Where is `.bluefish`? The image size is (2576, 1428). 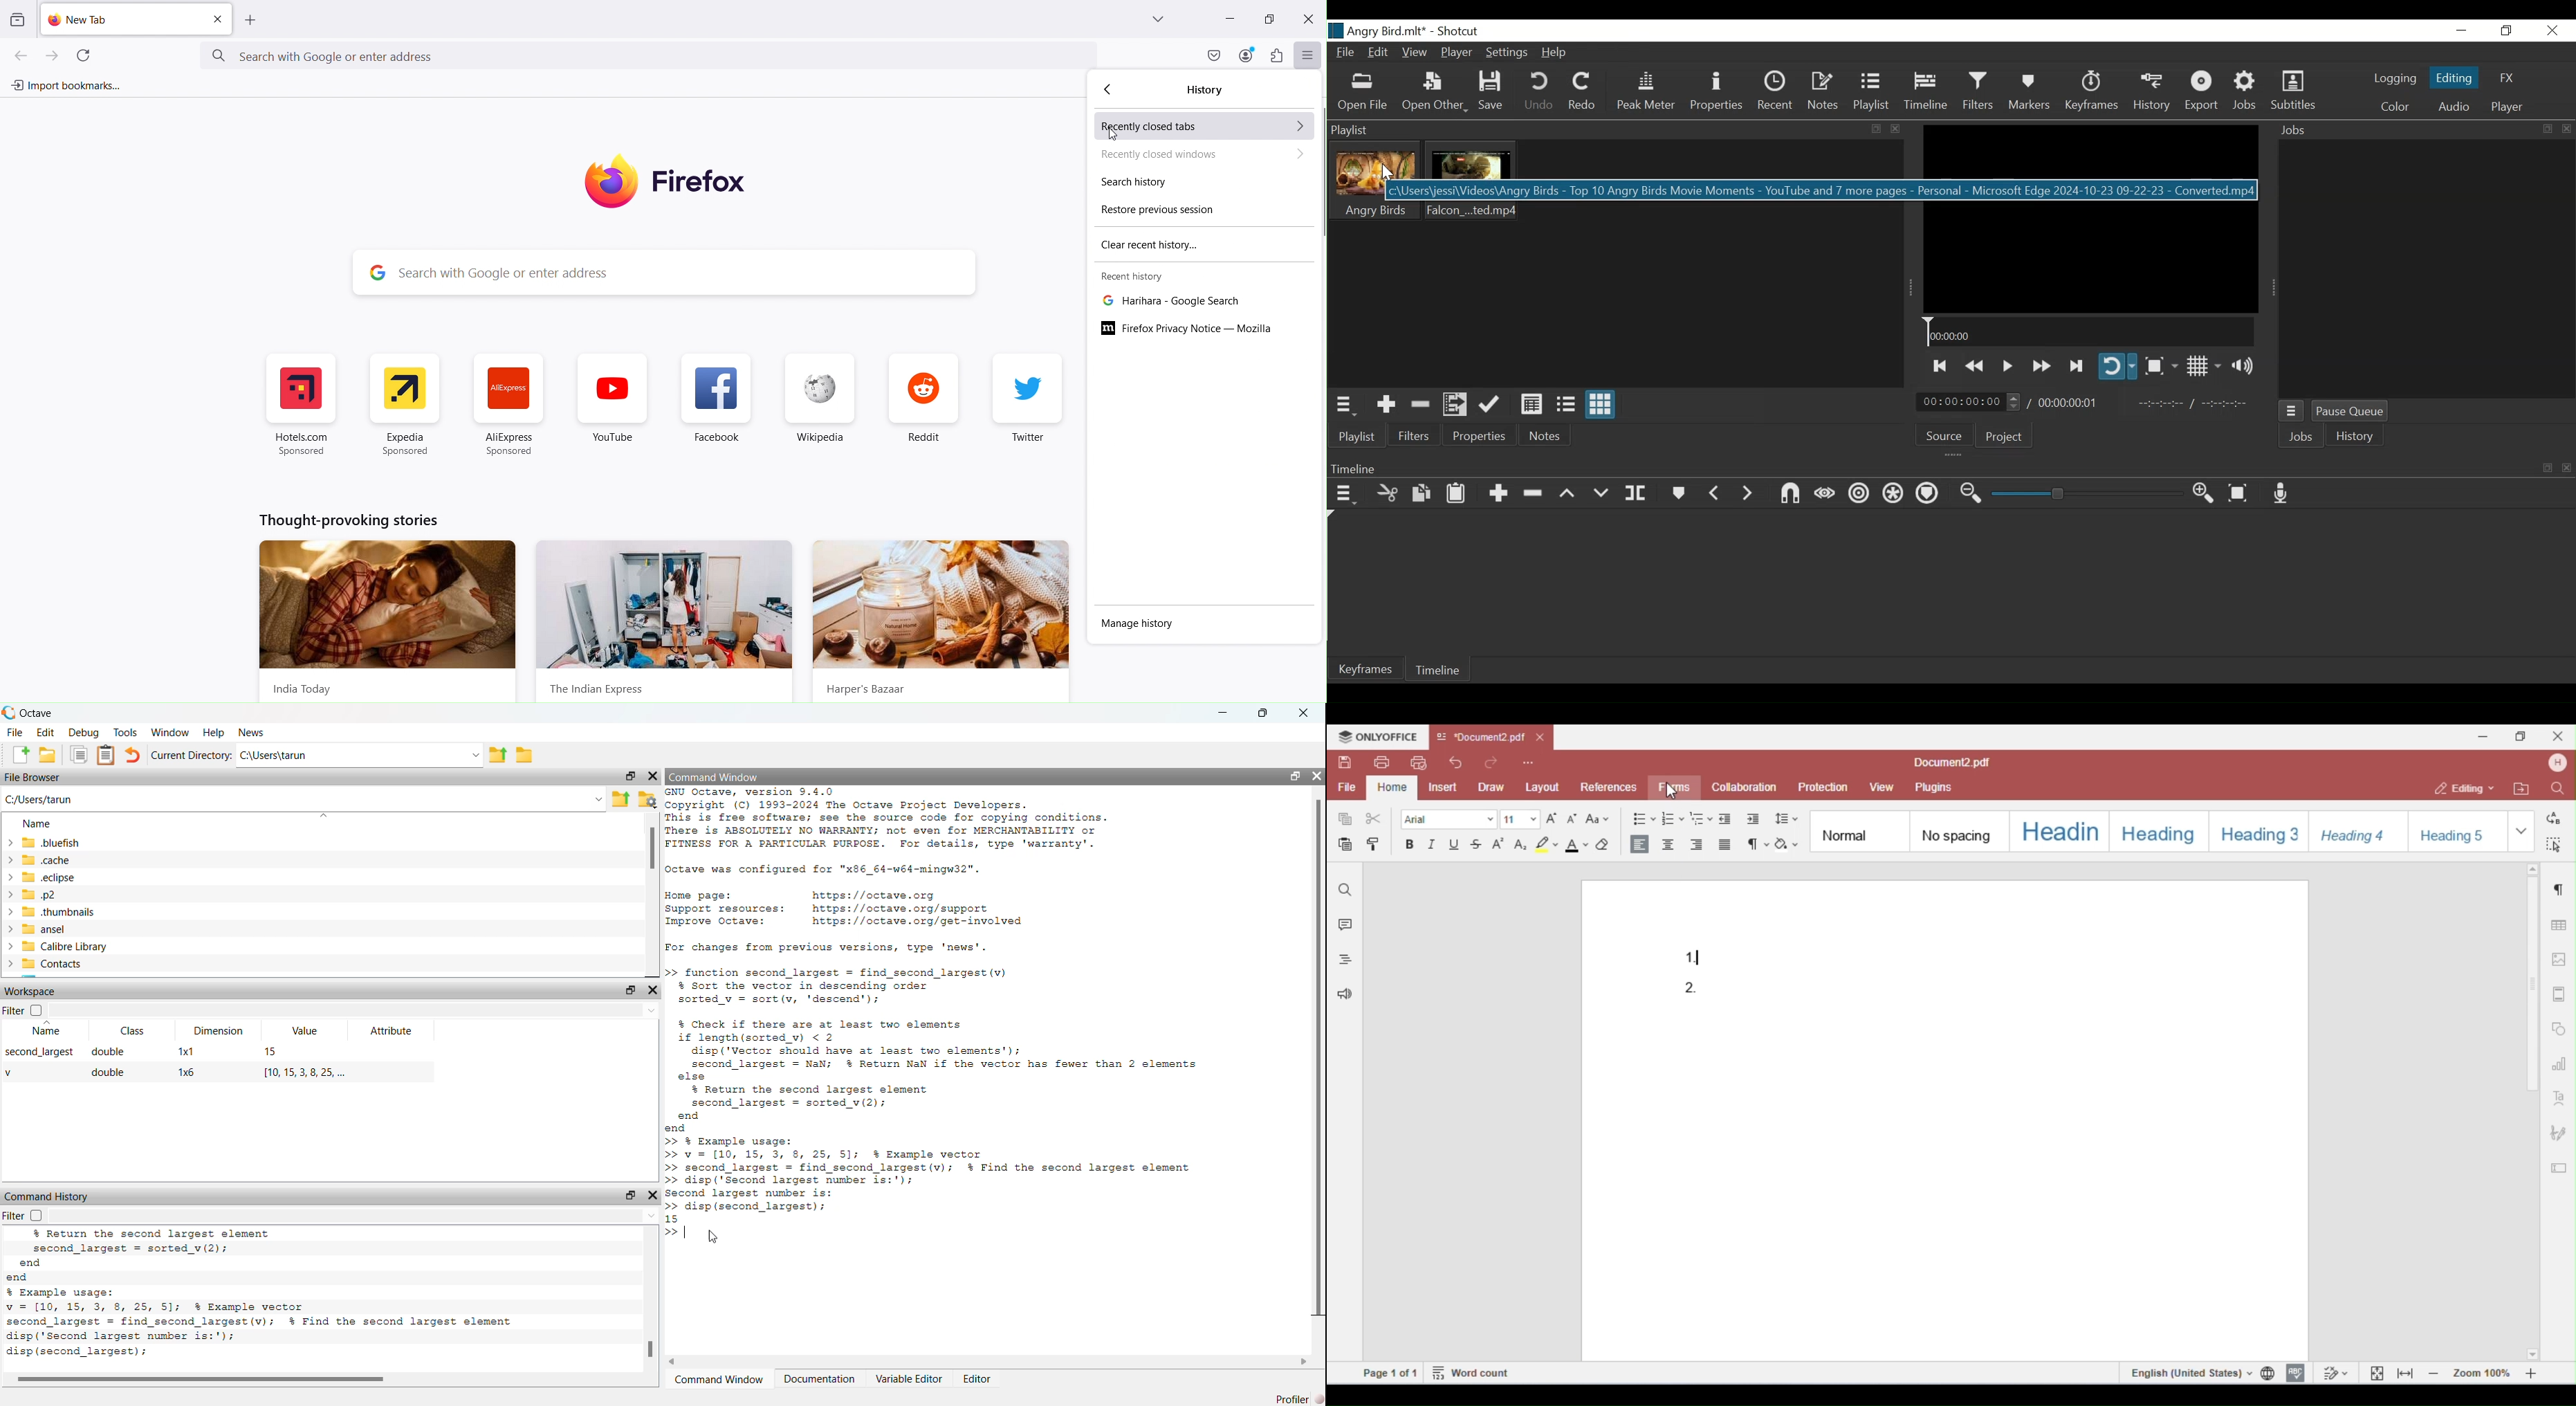 .bluefish is located at coordinates (70, 842).